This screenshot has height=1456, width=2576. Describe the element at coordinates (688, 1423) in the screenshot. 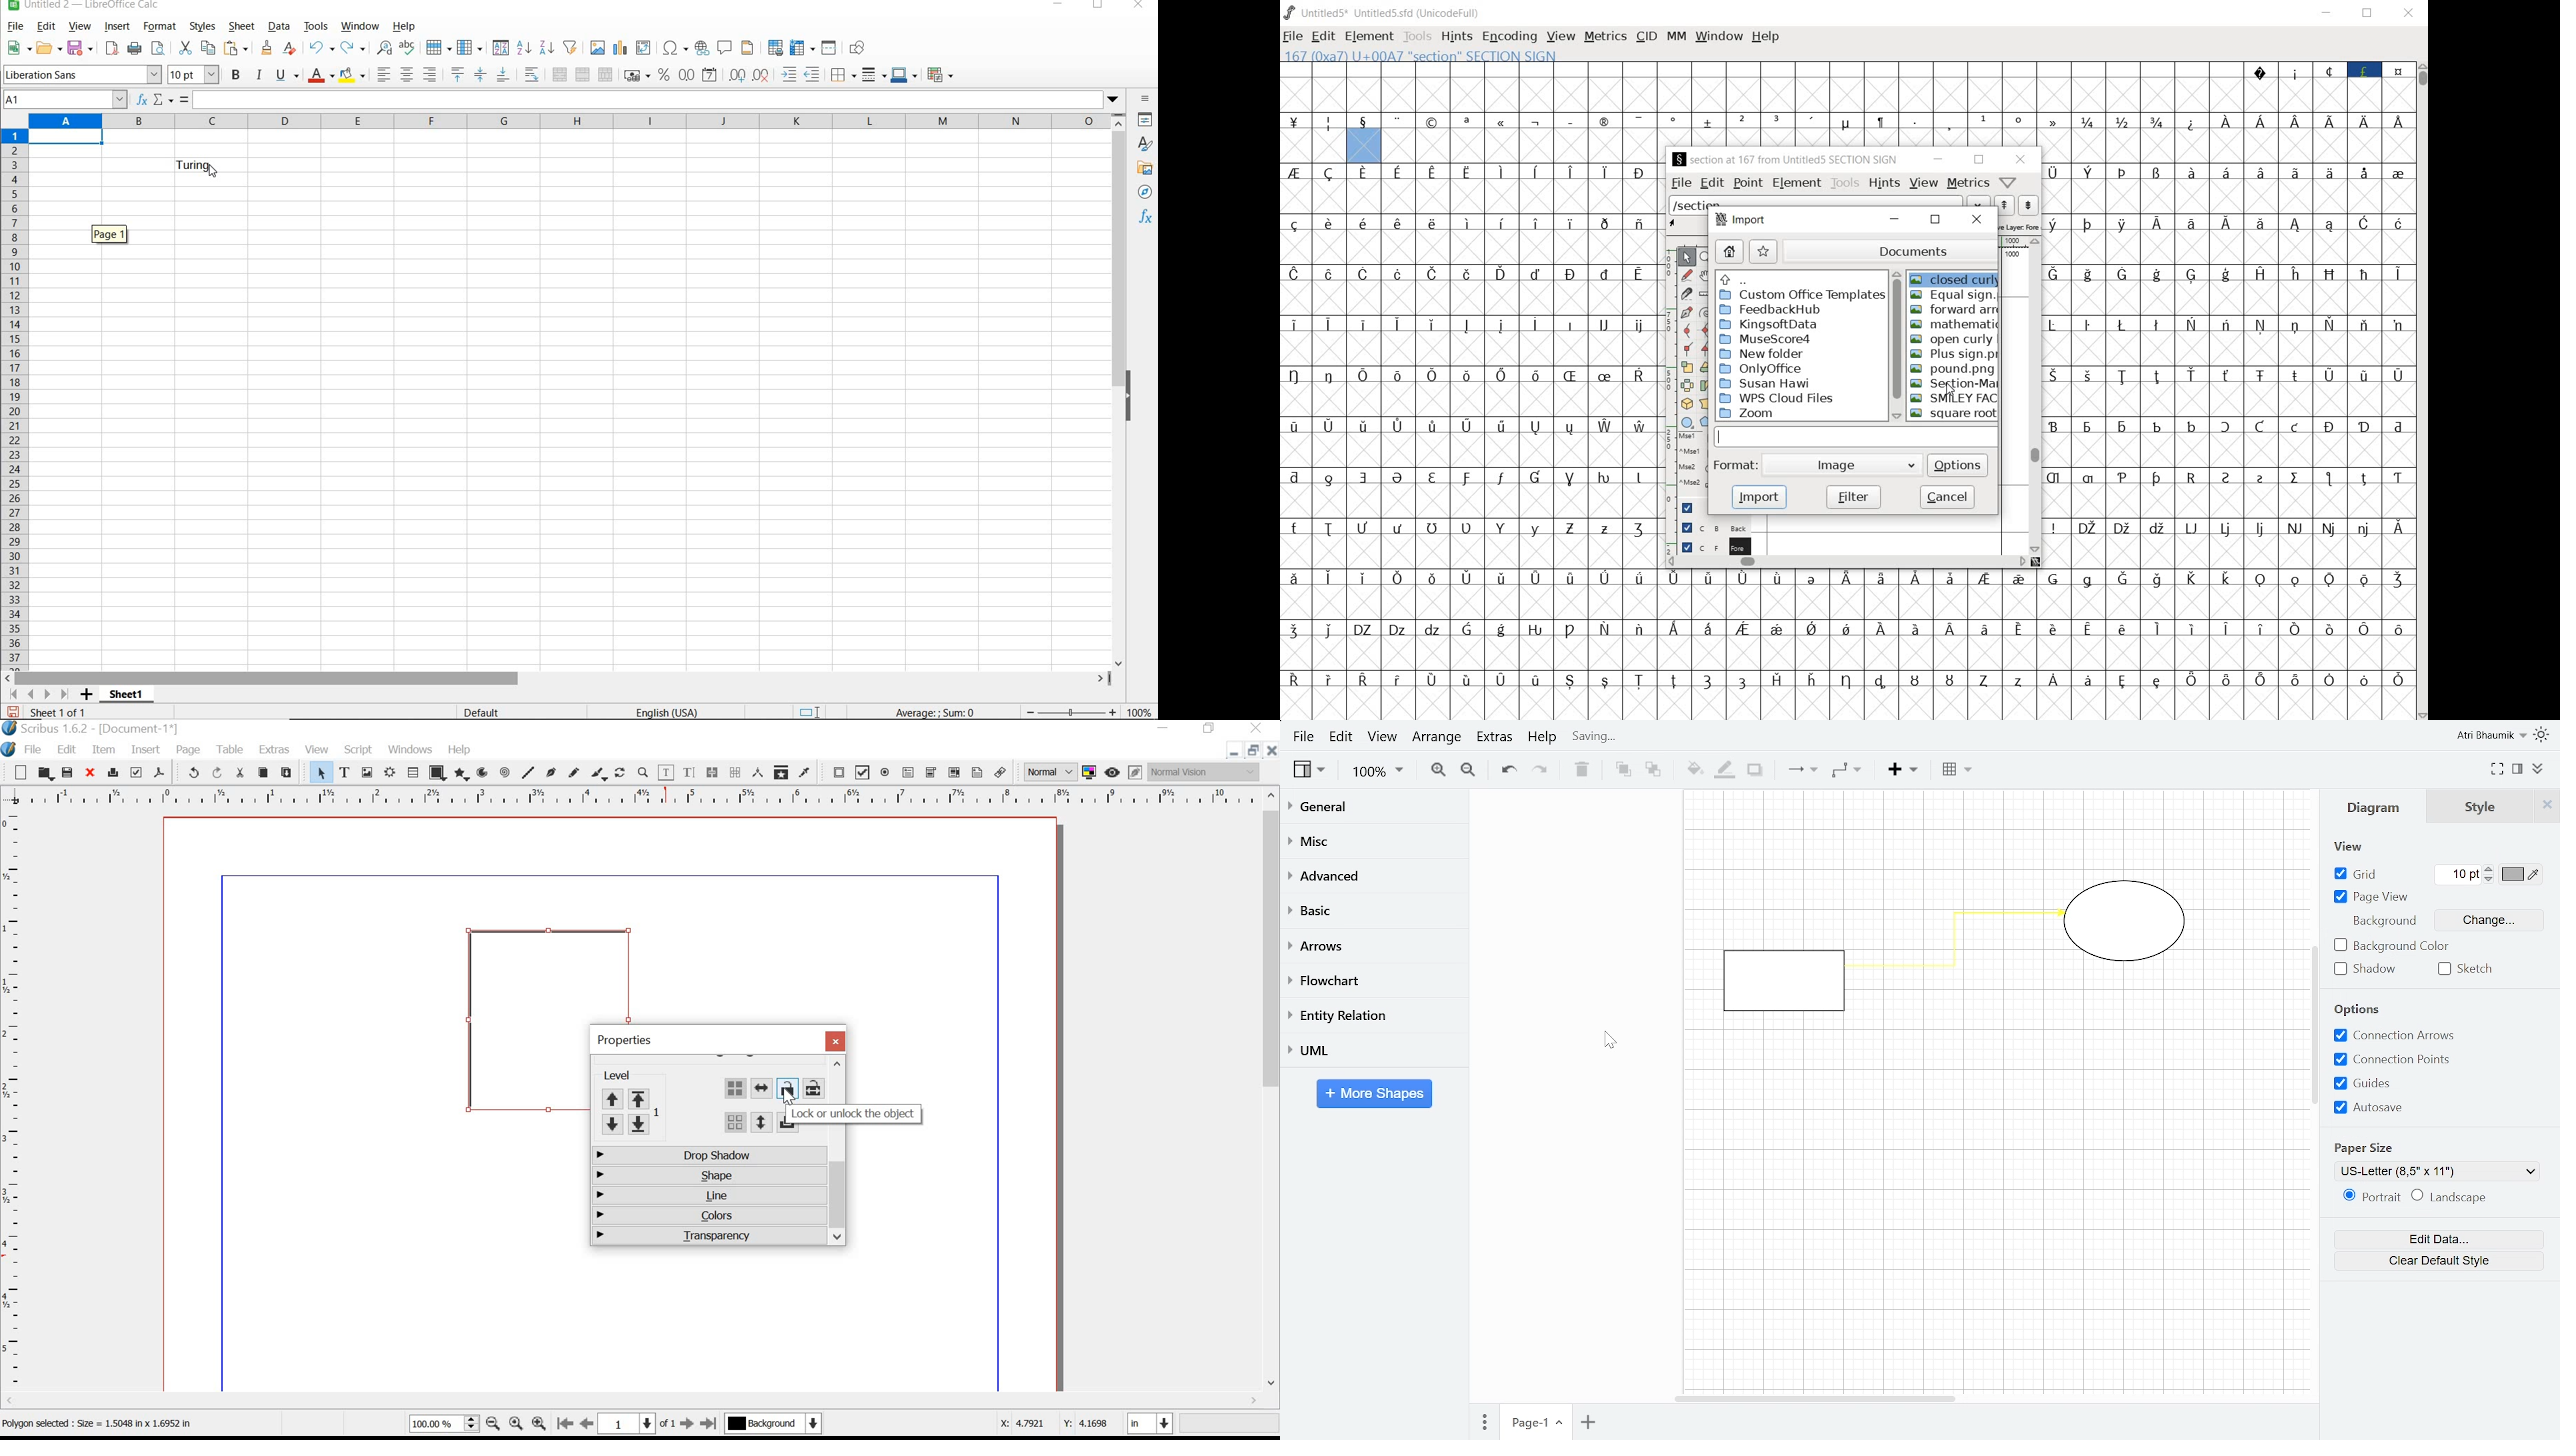

I see `go to next page` at that location.